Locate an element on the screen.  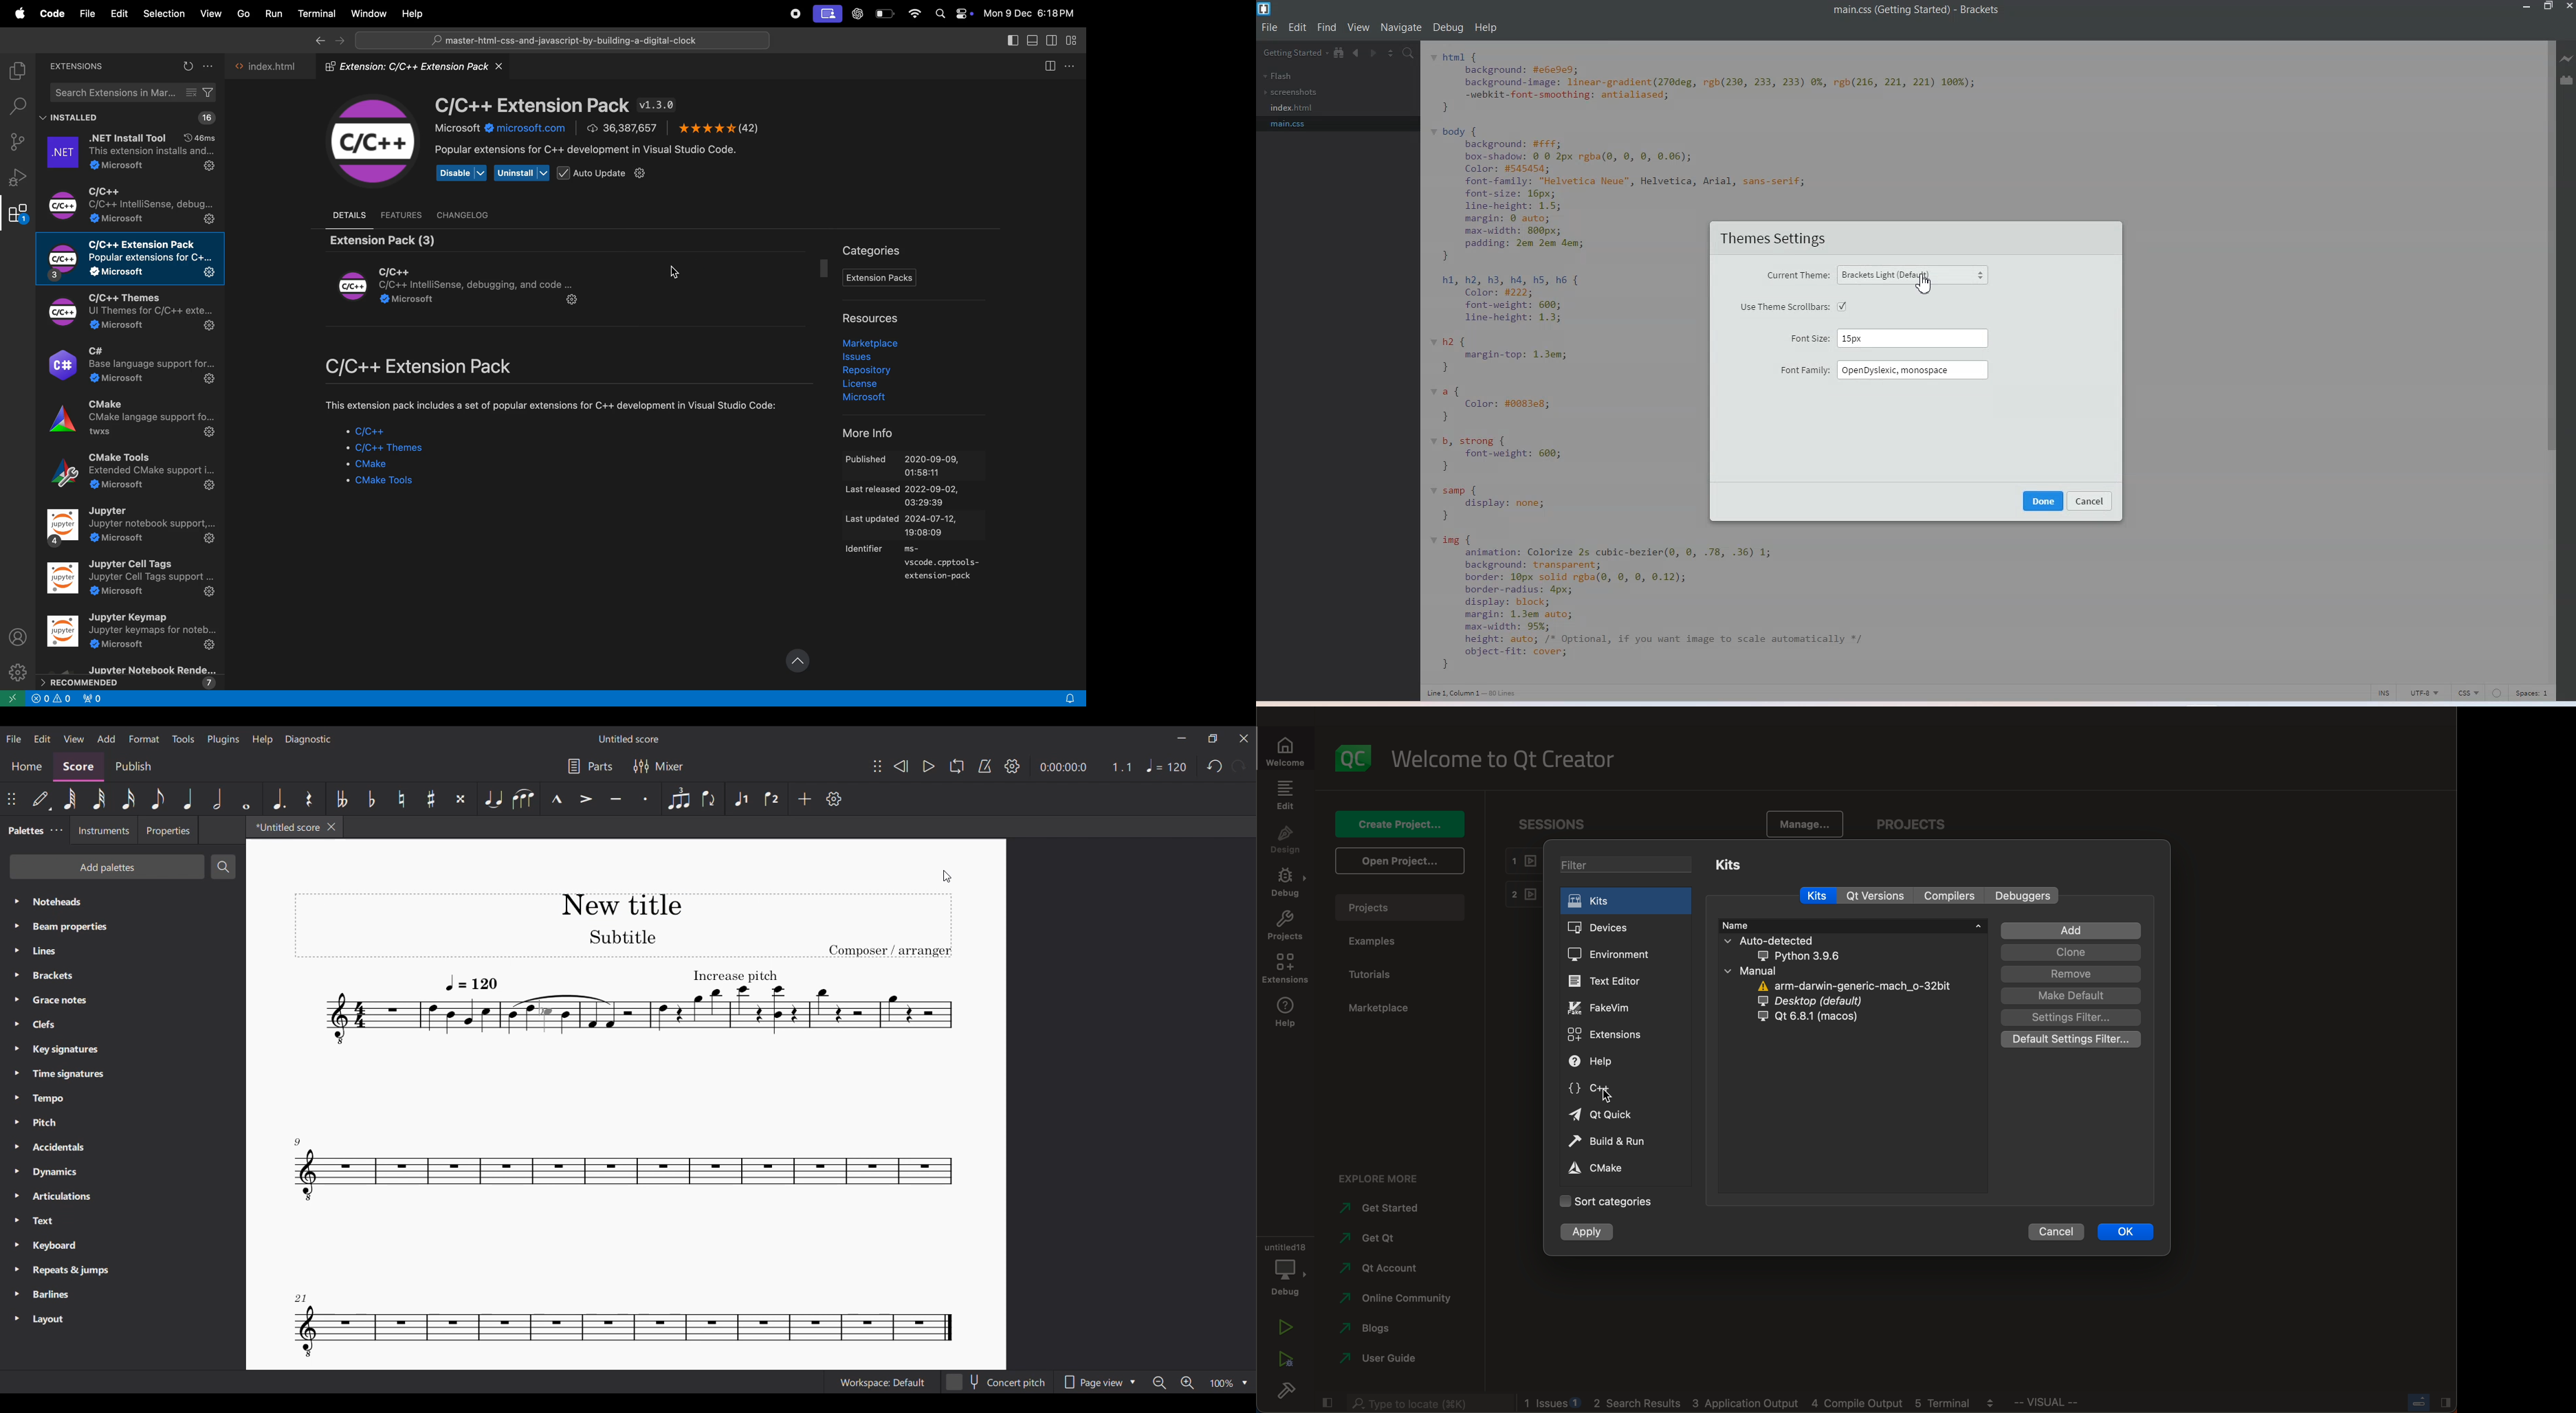
Whole note is located at coordinates (247, 799).